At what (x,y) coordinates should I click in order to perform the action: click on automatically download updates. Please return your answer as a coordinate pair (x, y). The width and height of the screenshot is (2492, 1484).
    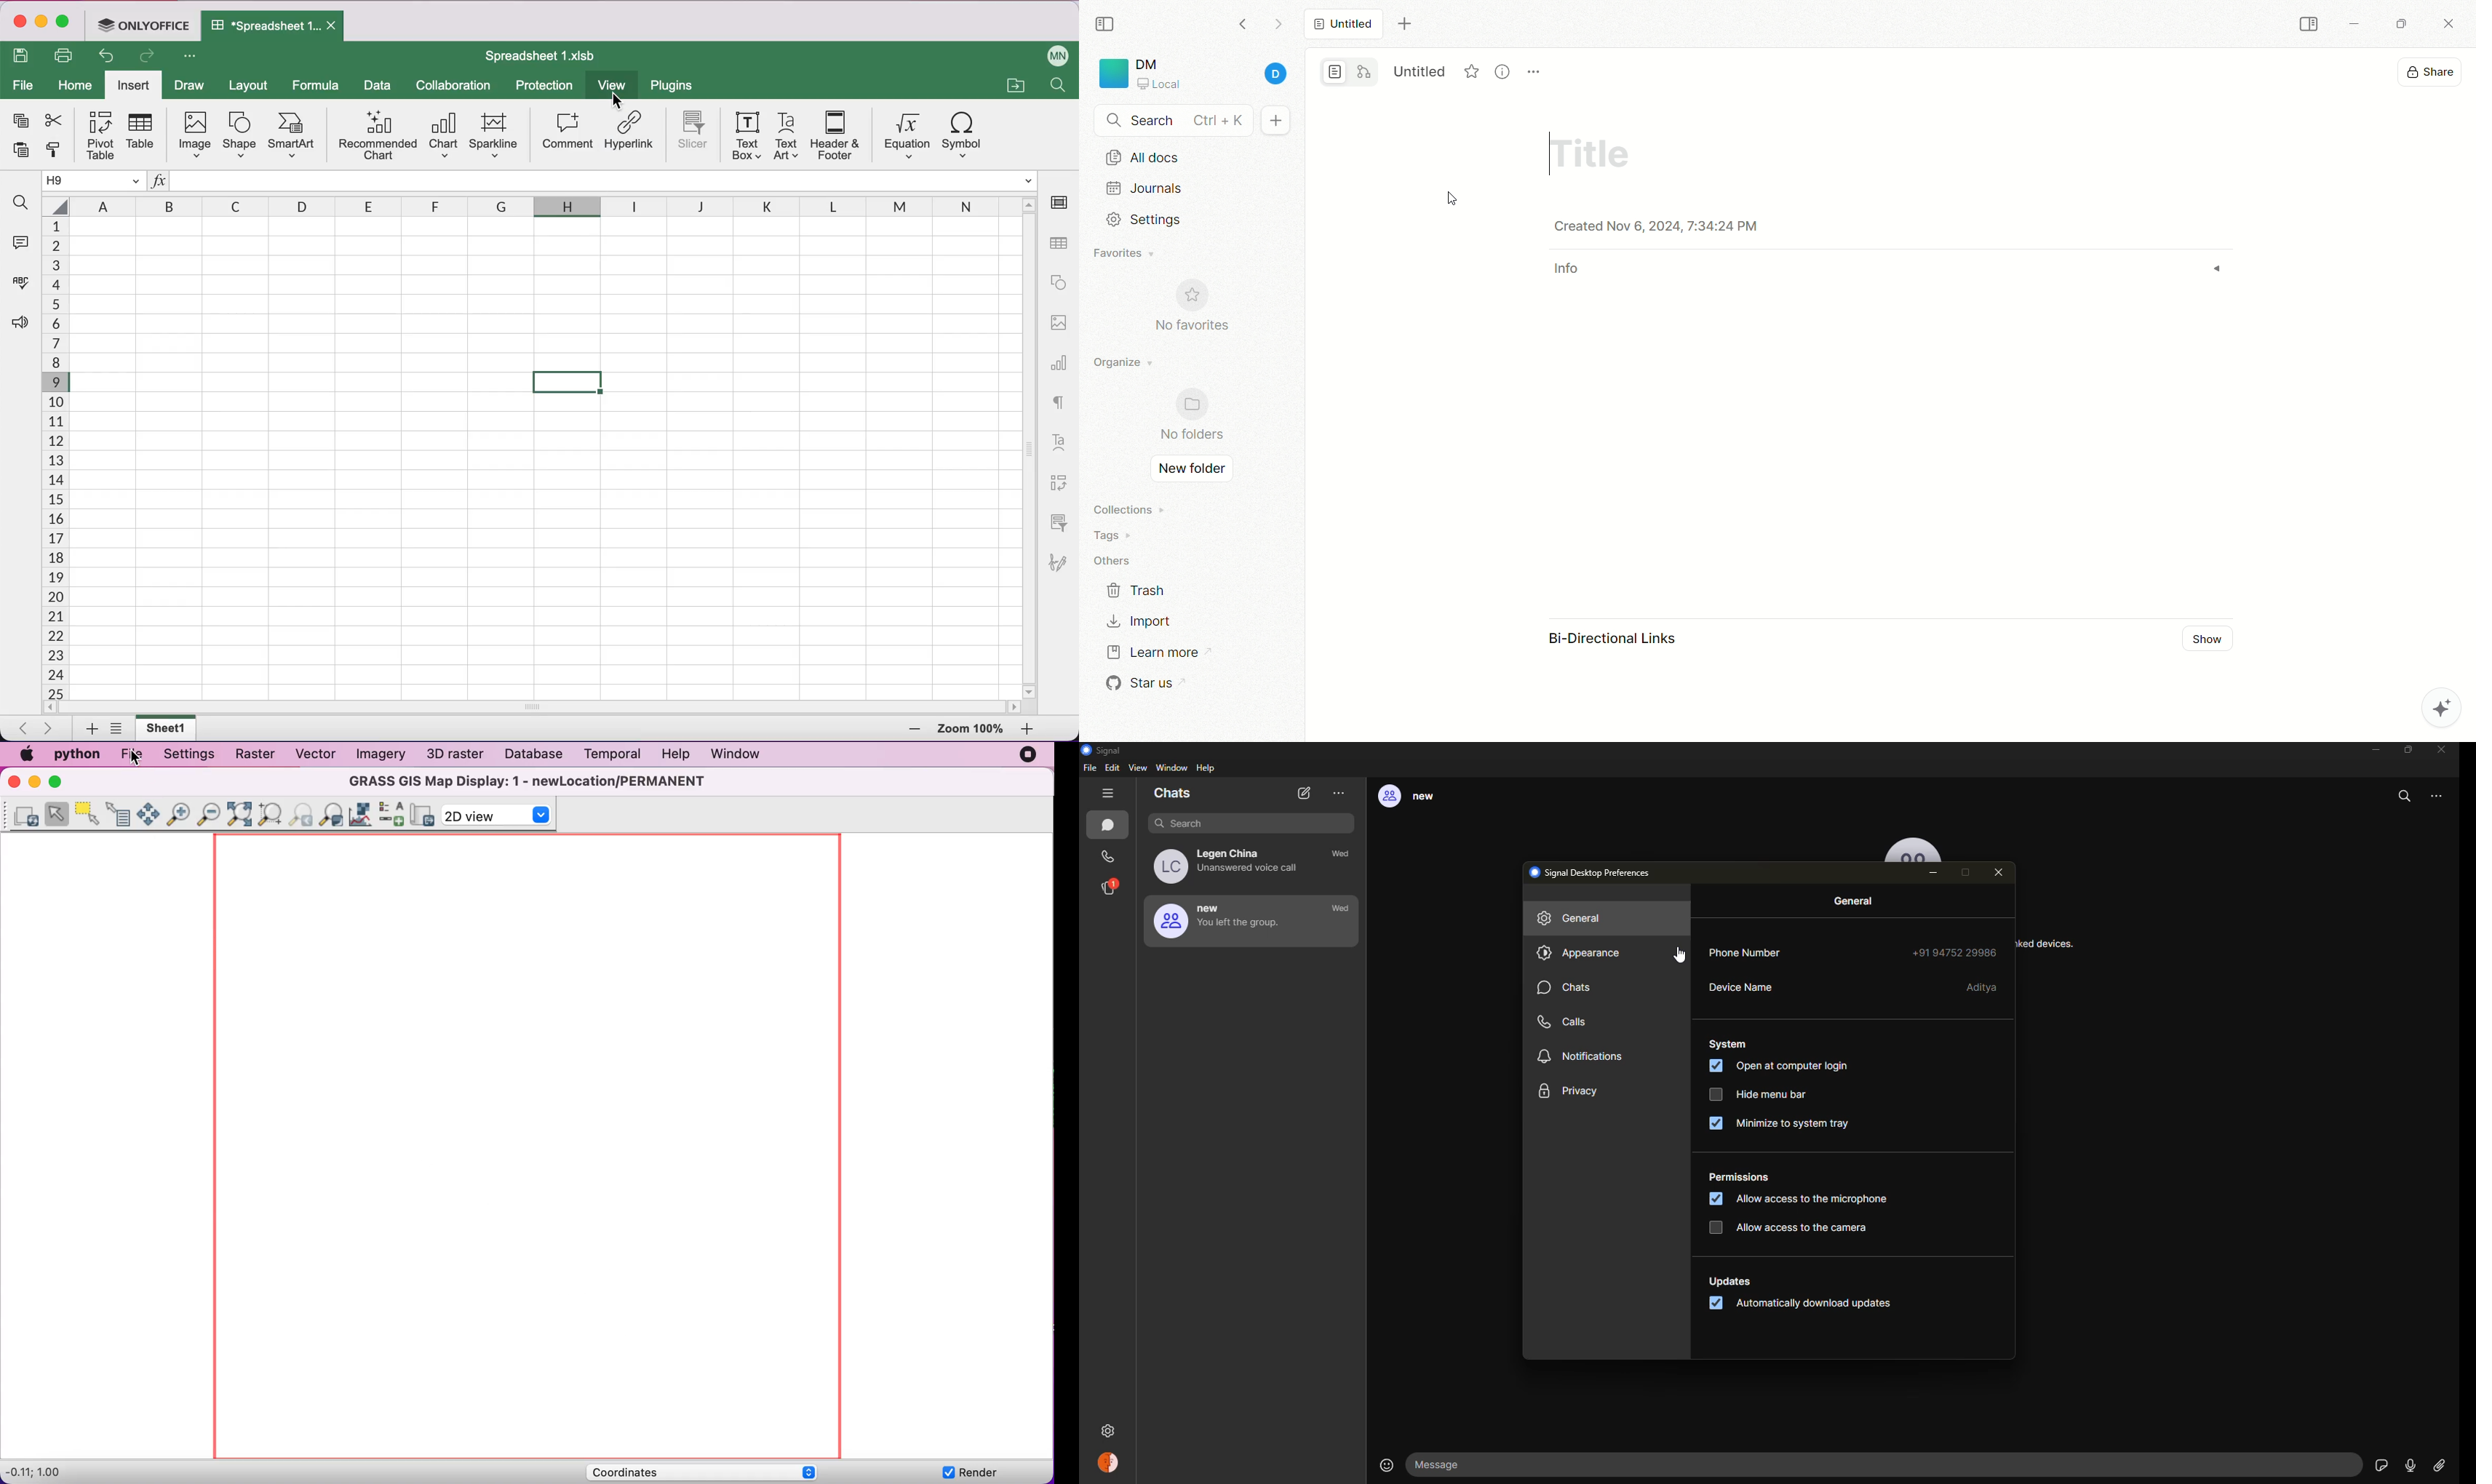
    Looking at the image, I should click on (1809, 1306).